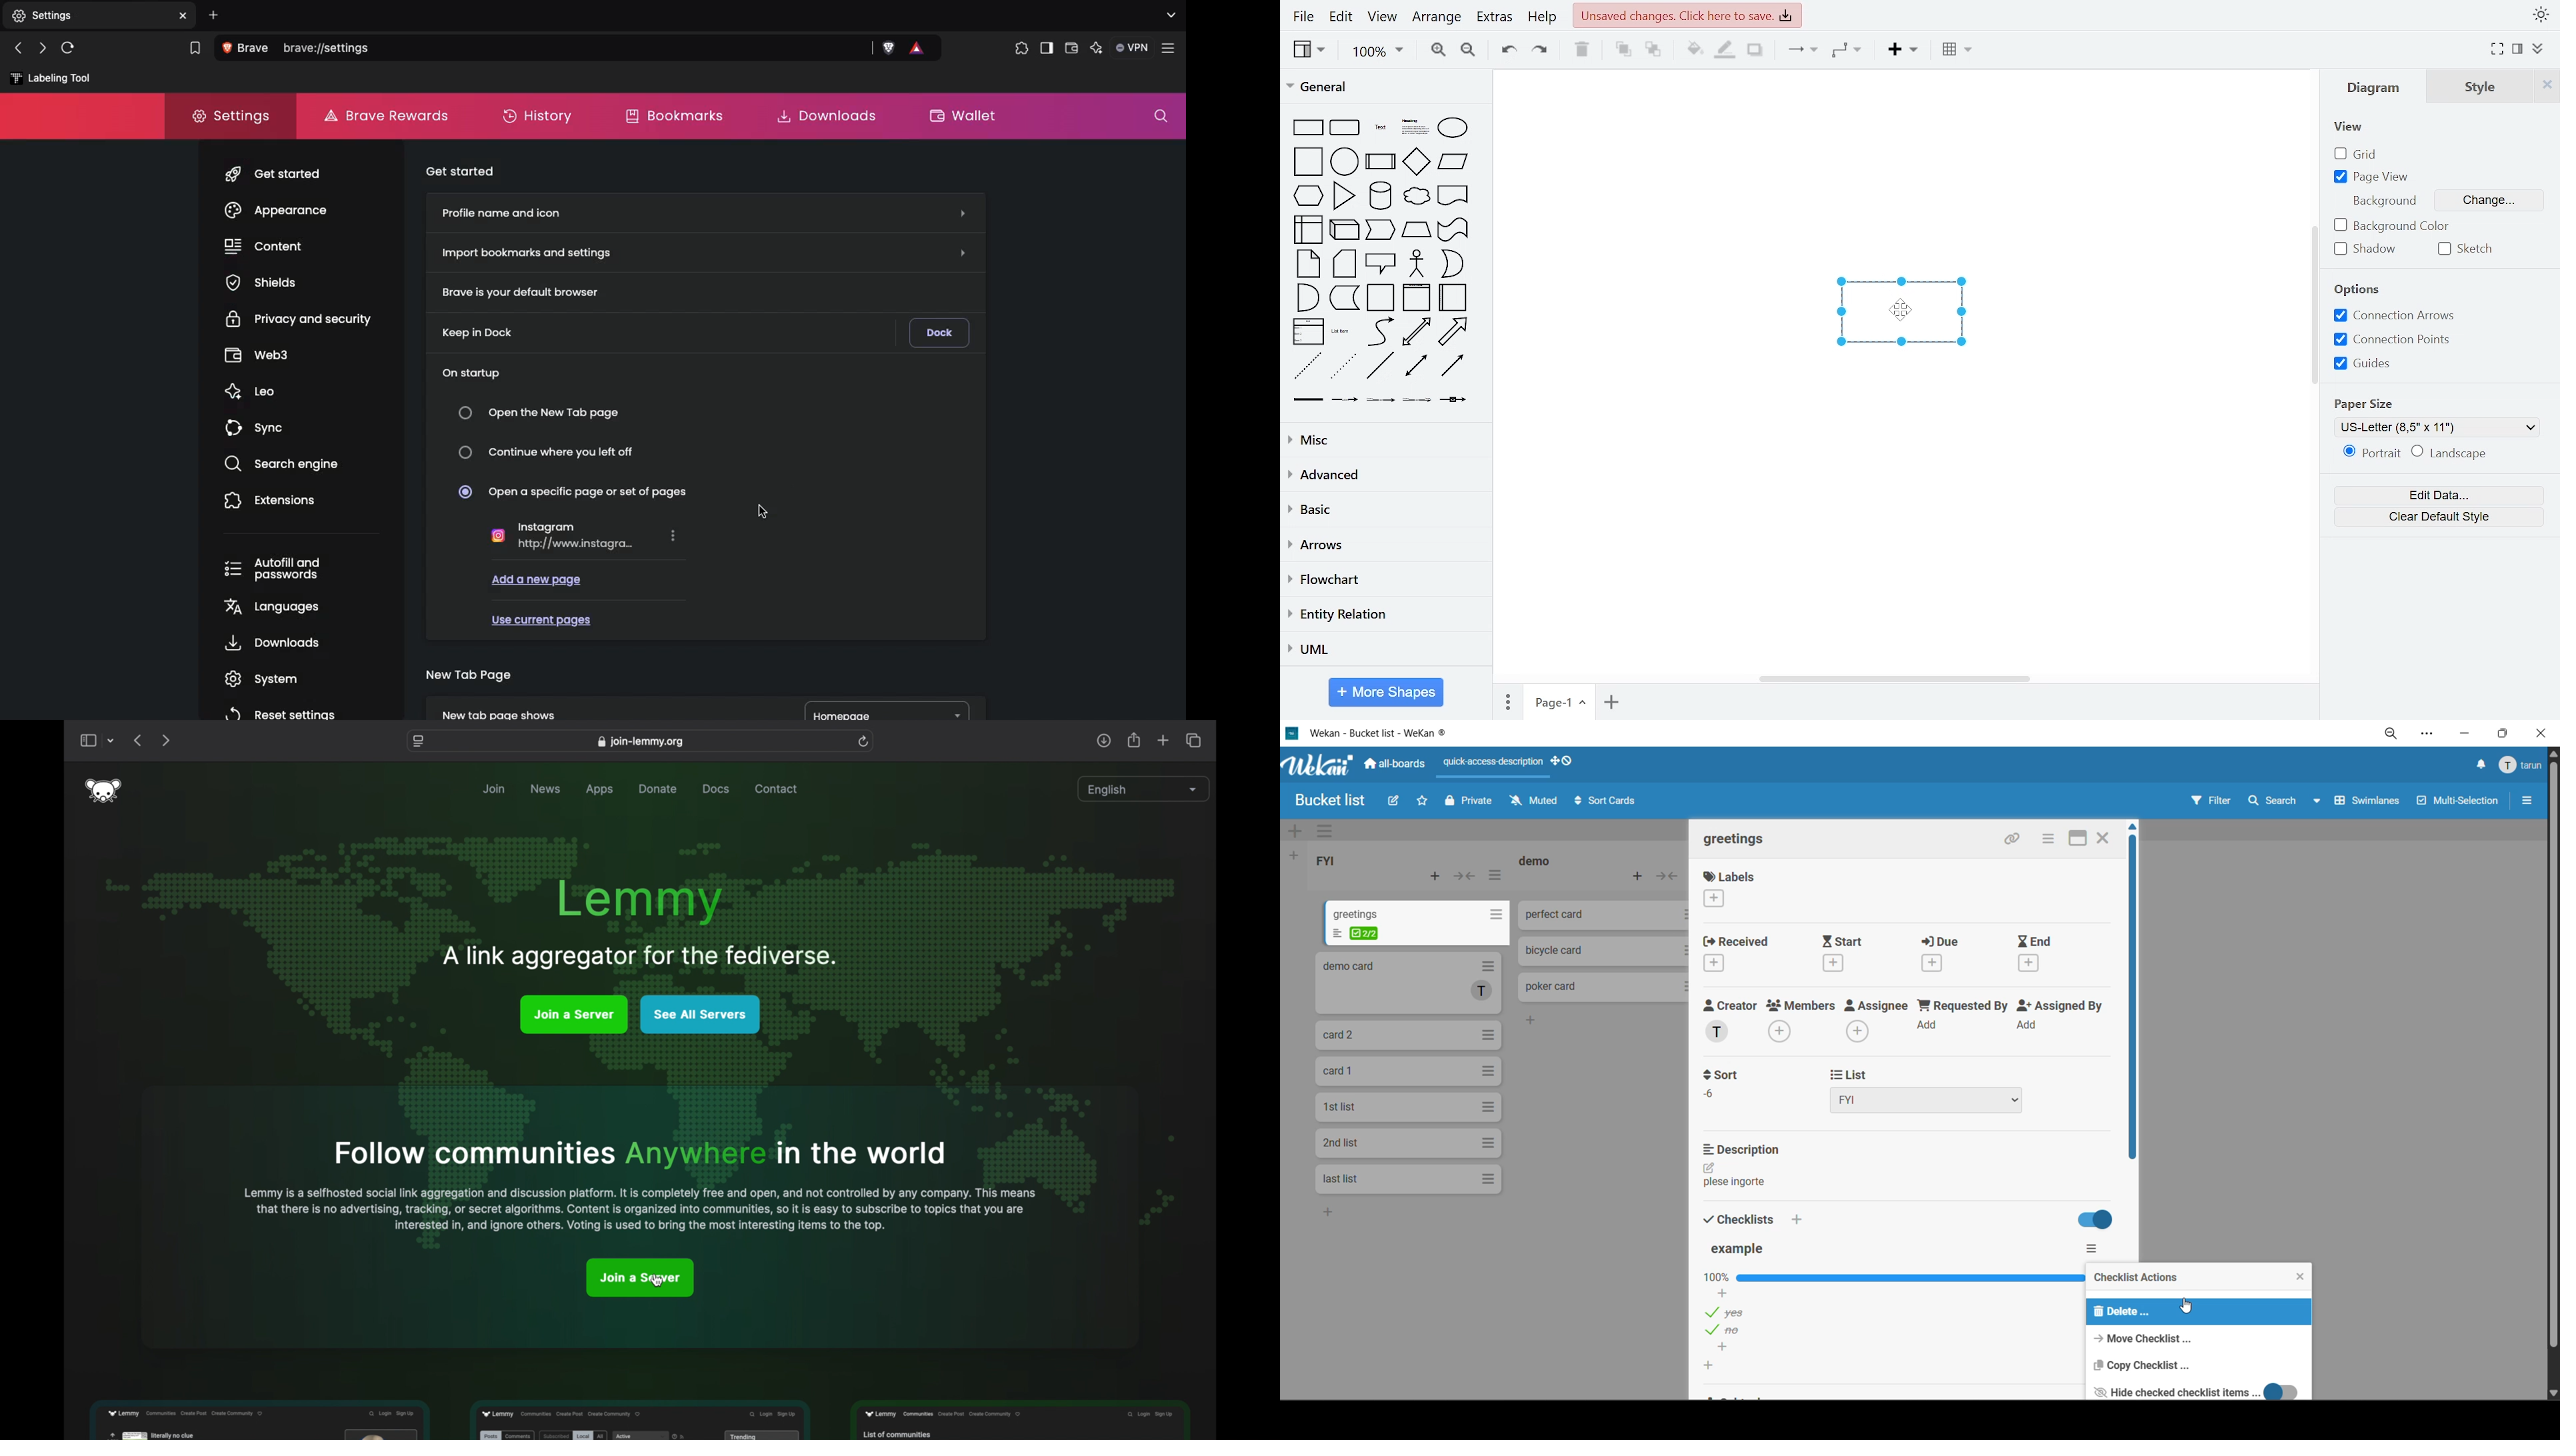 This screenshot has height=1456, width=2576. What do you see at coordinates (1417, 365) in the screenshot?
I see `general shapes` at bounding box center [1417, 365].